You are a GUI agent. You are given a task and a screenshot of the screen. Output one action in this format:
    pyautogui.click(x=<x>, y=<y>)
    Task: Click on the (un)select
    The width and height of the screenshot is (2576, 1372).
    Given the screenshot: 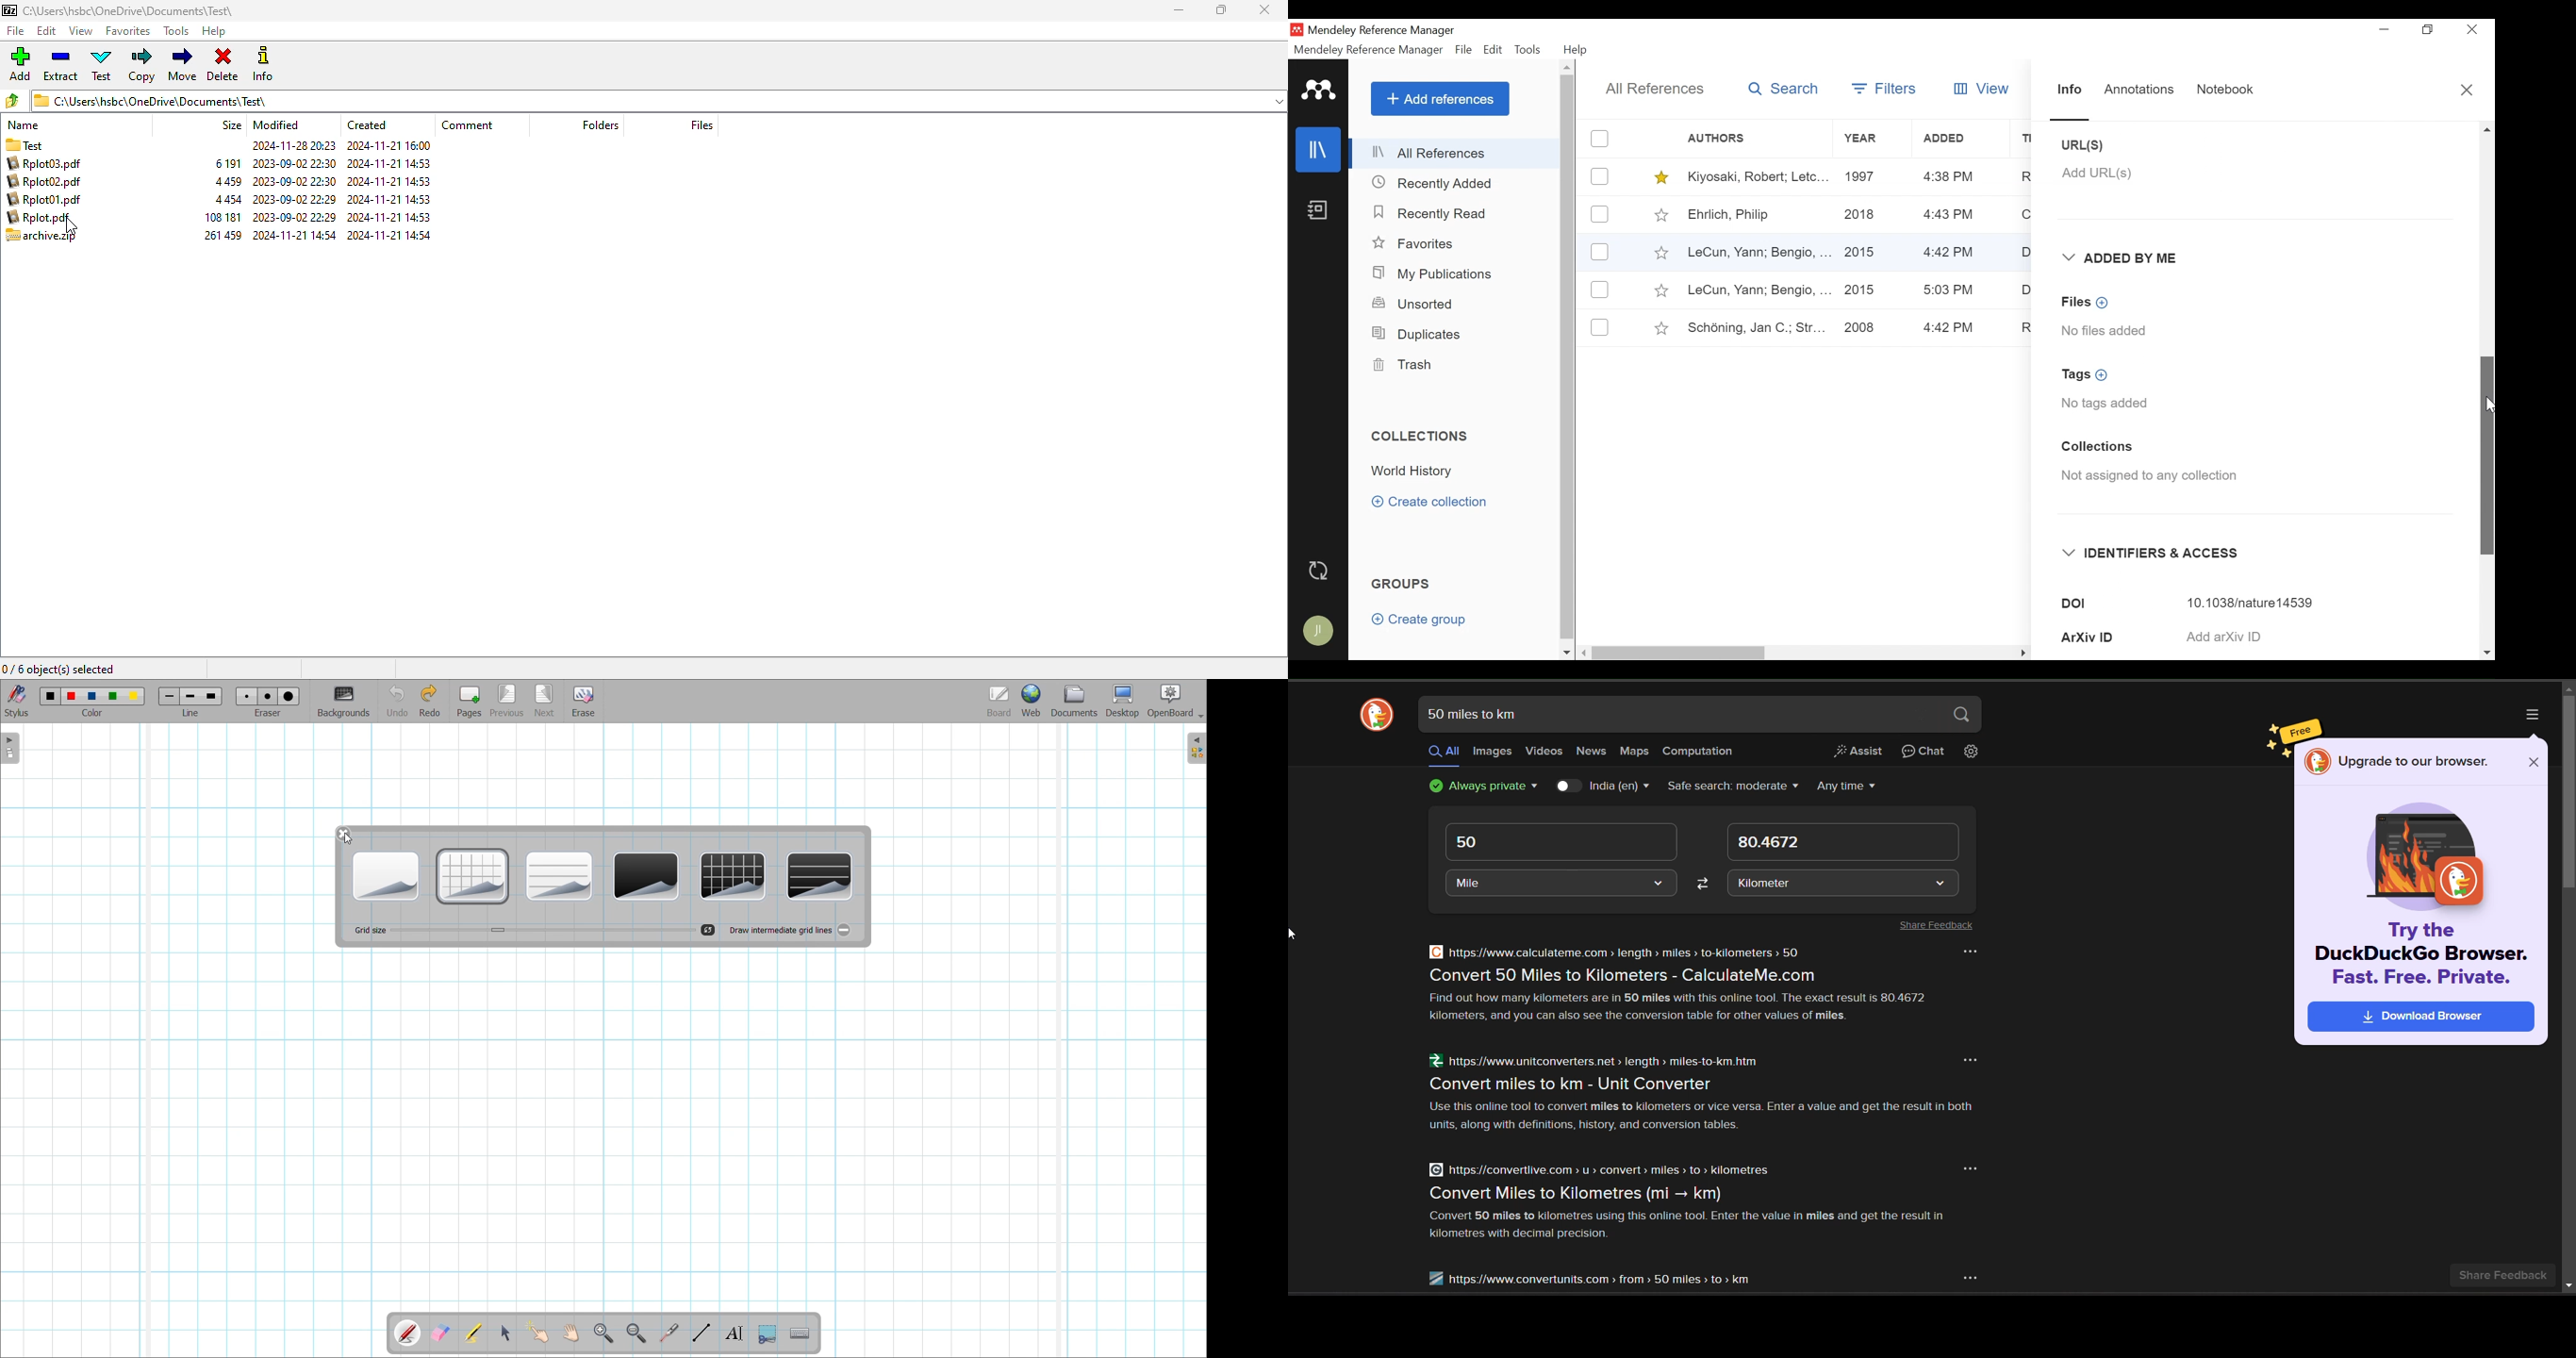 What is the action you would take?
    pyautogui.click(x=1600, y=327)
    